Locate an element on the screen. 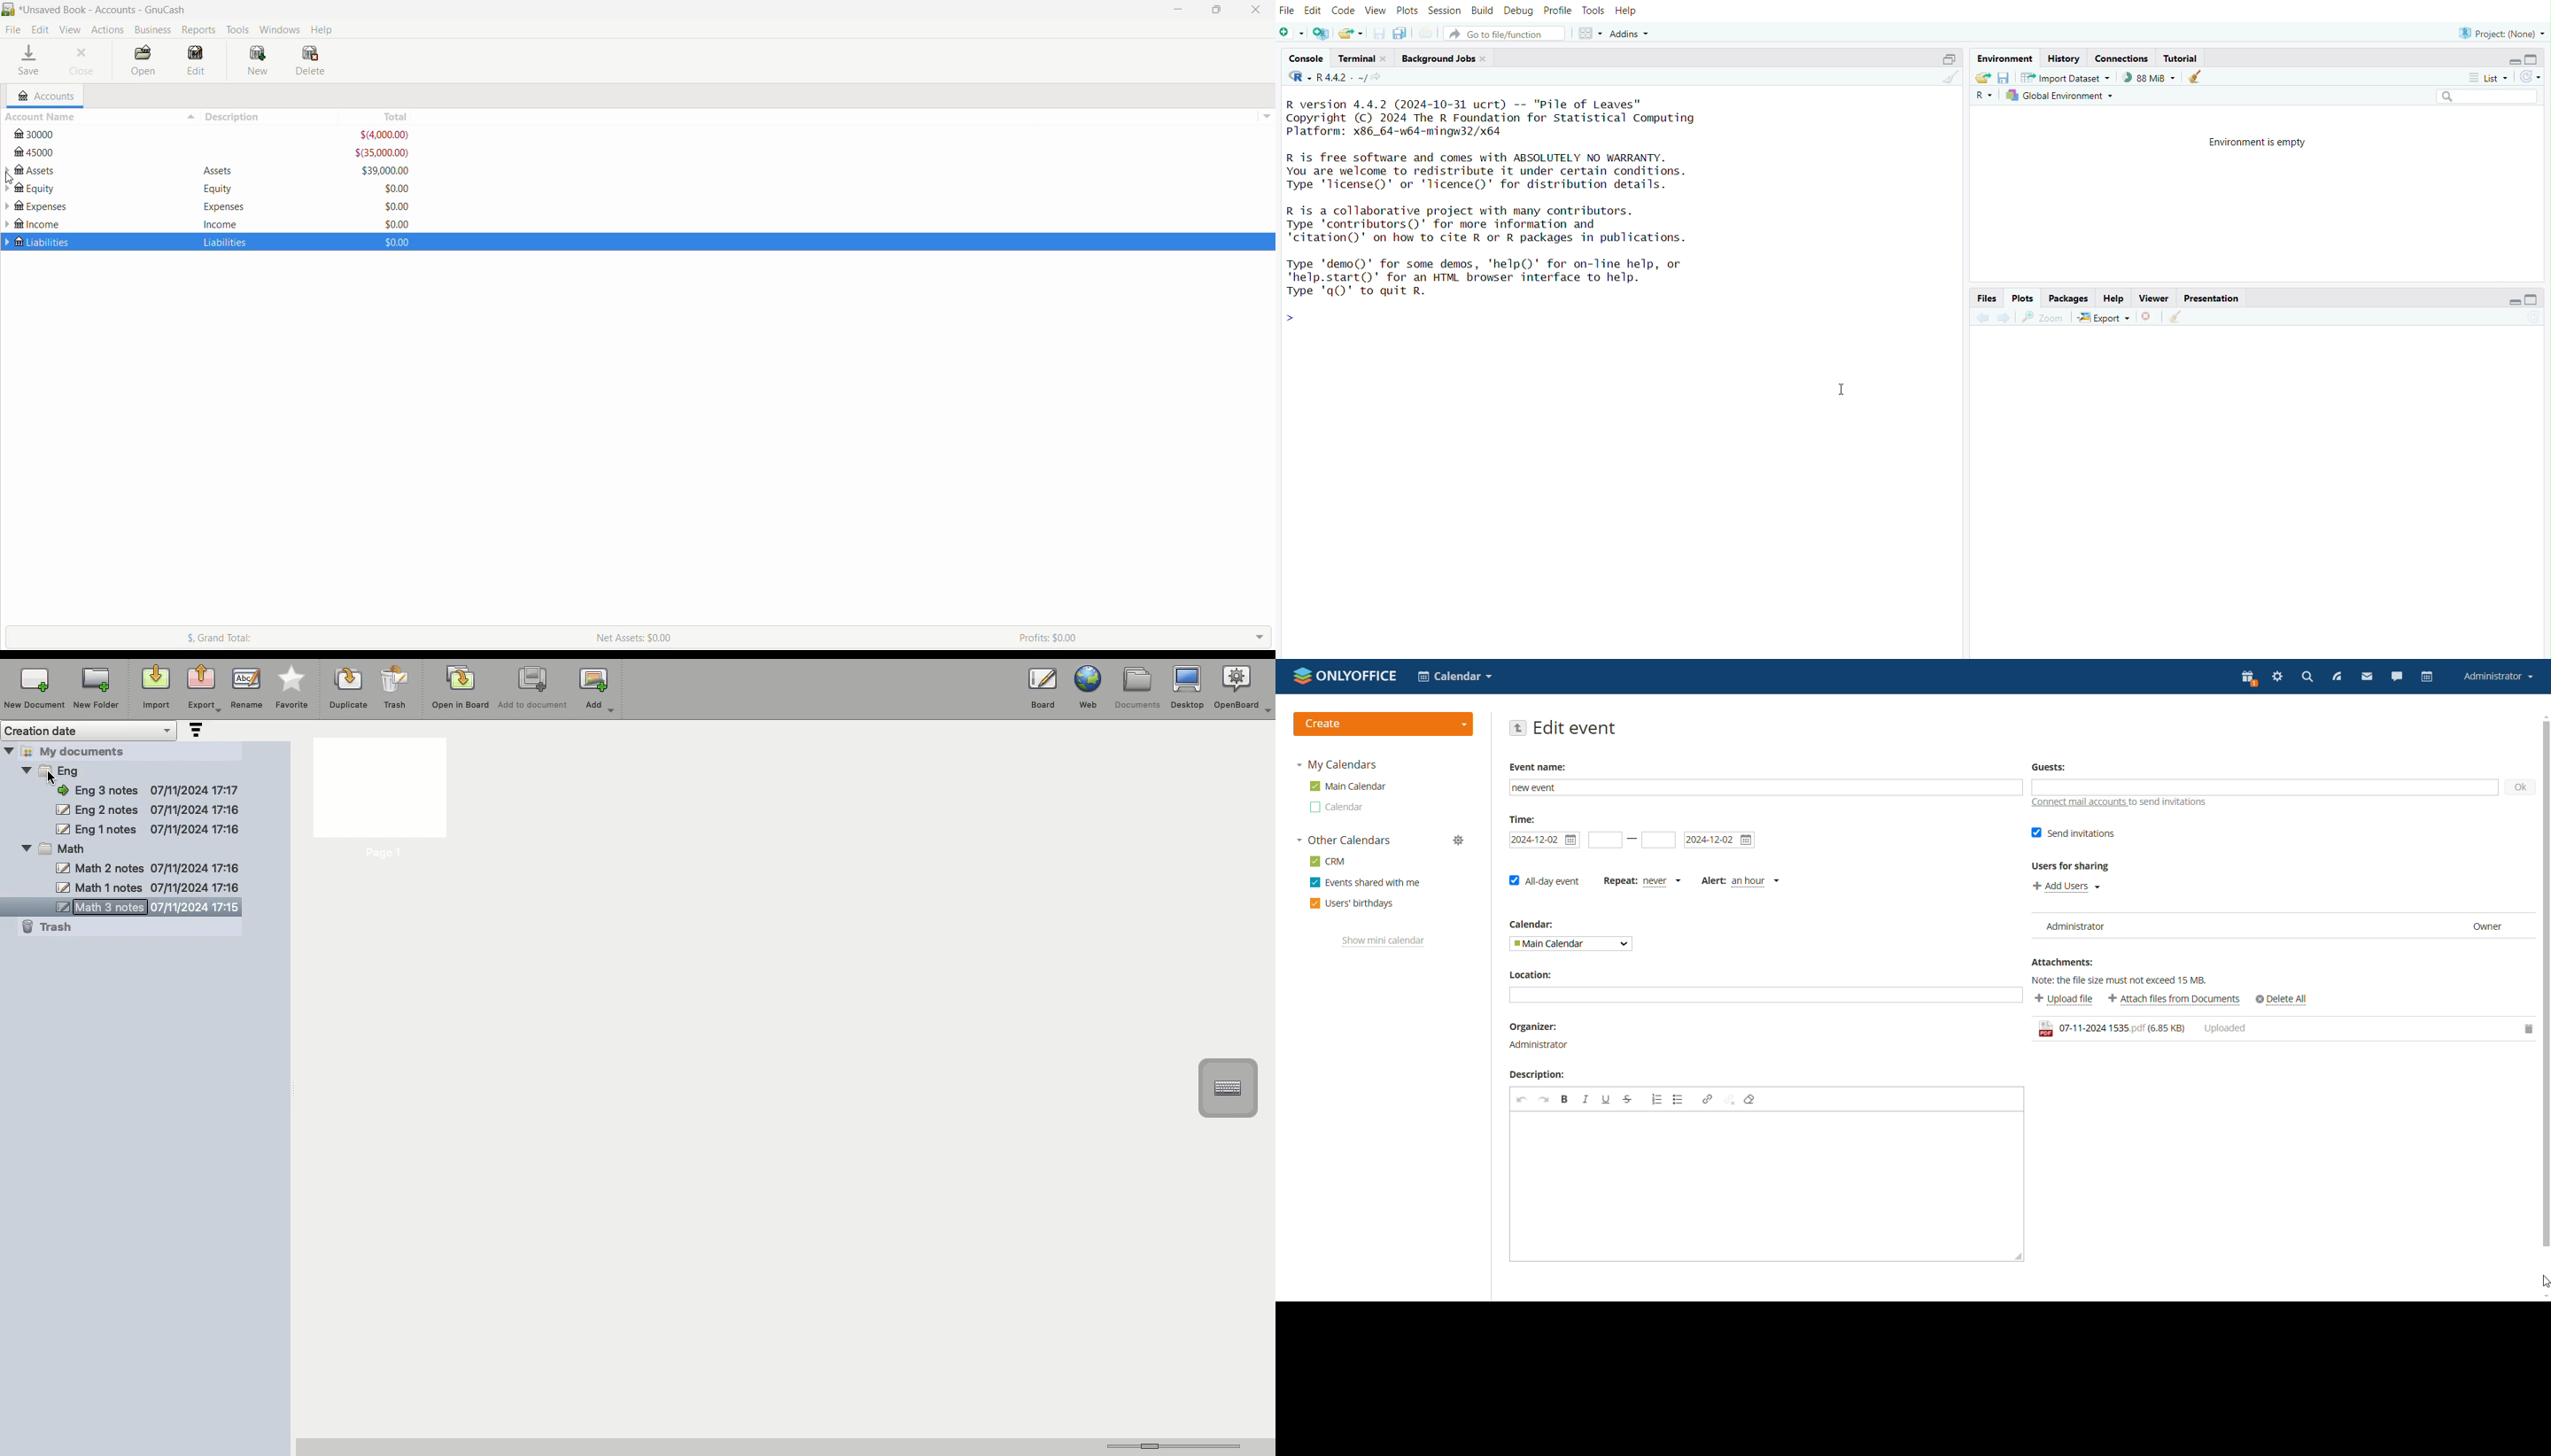 This screenshot has width=2576, height=1456. global environment is located at coordinates (2065, 96).